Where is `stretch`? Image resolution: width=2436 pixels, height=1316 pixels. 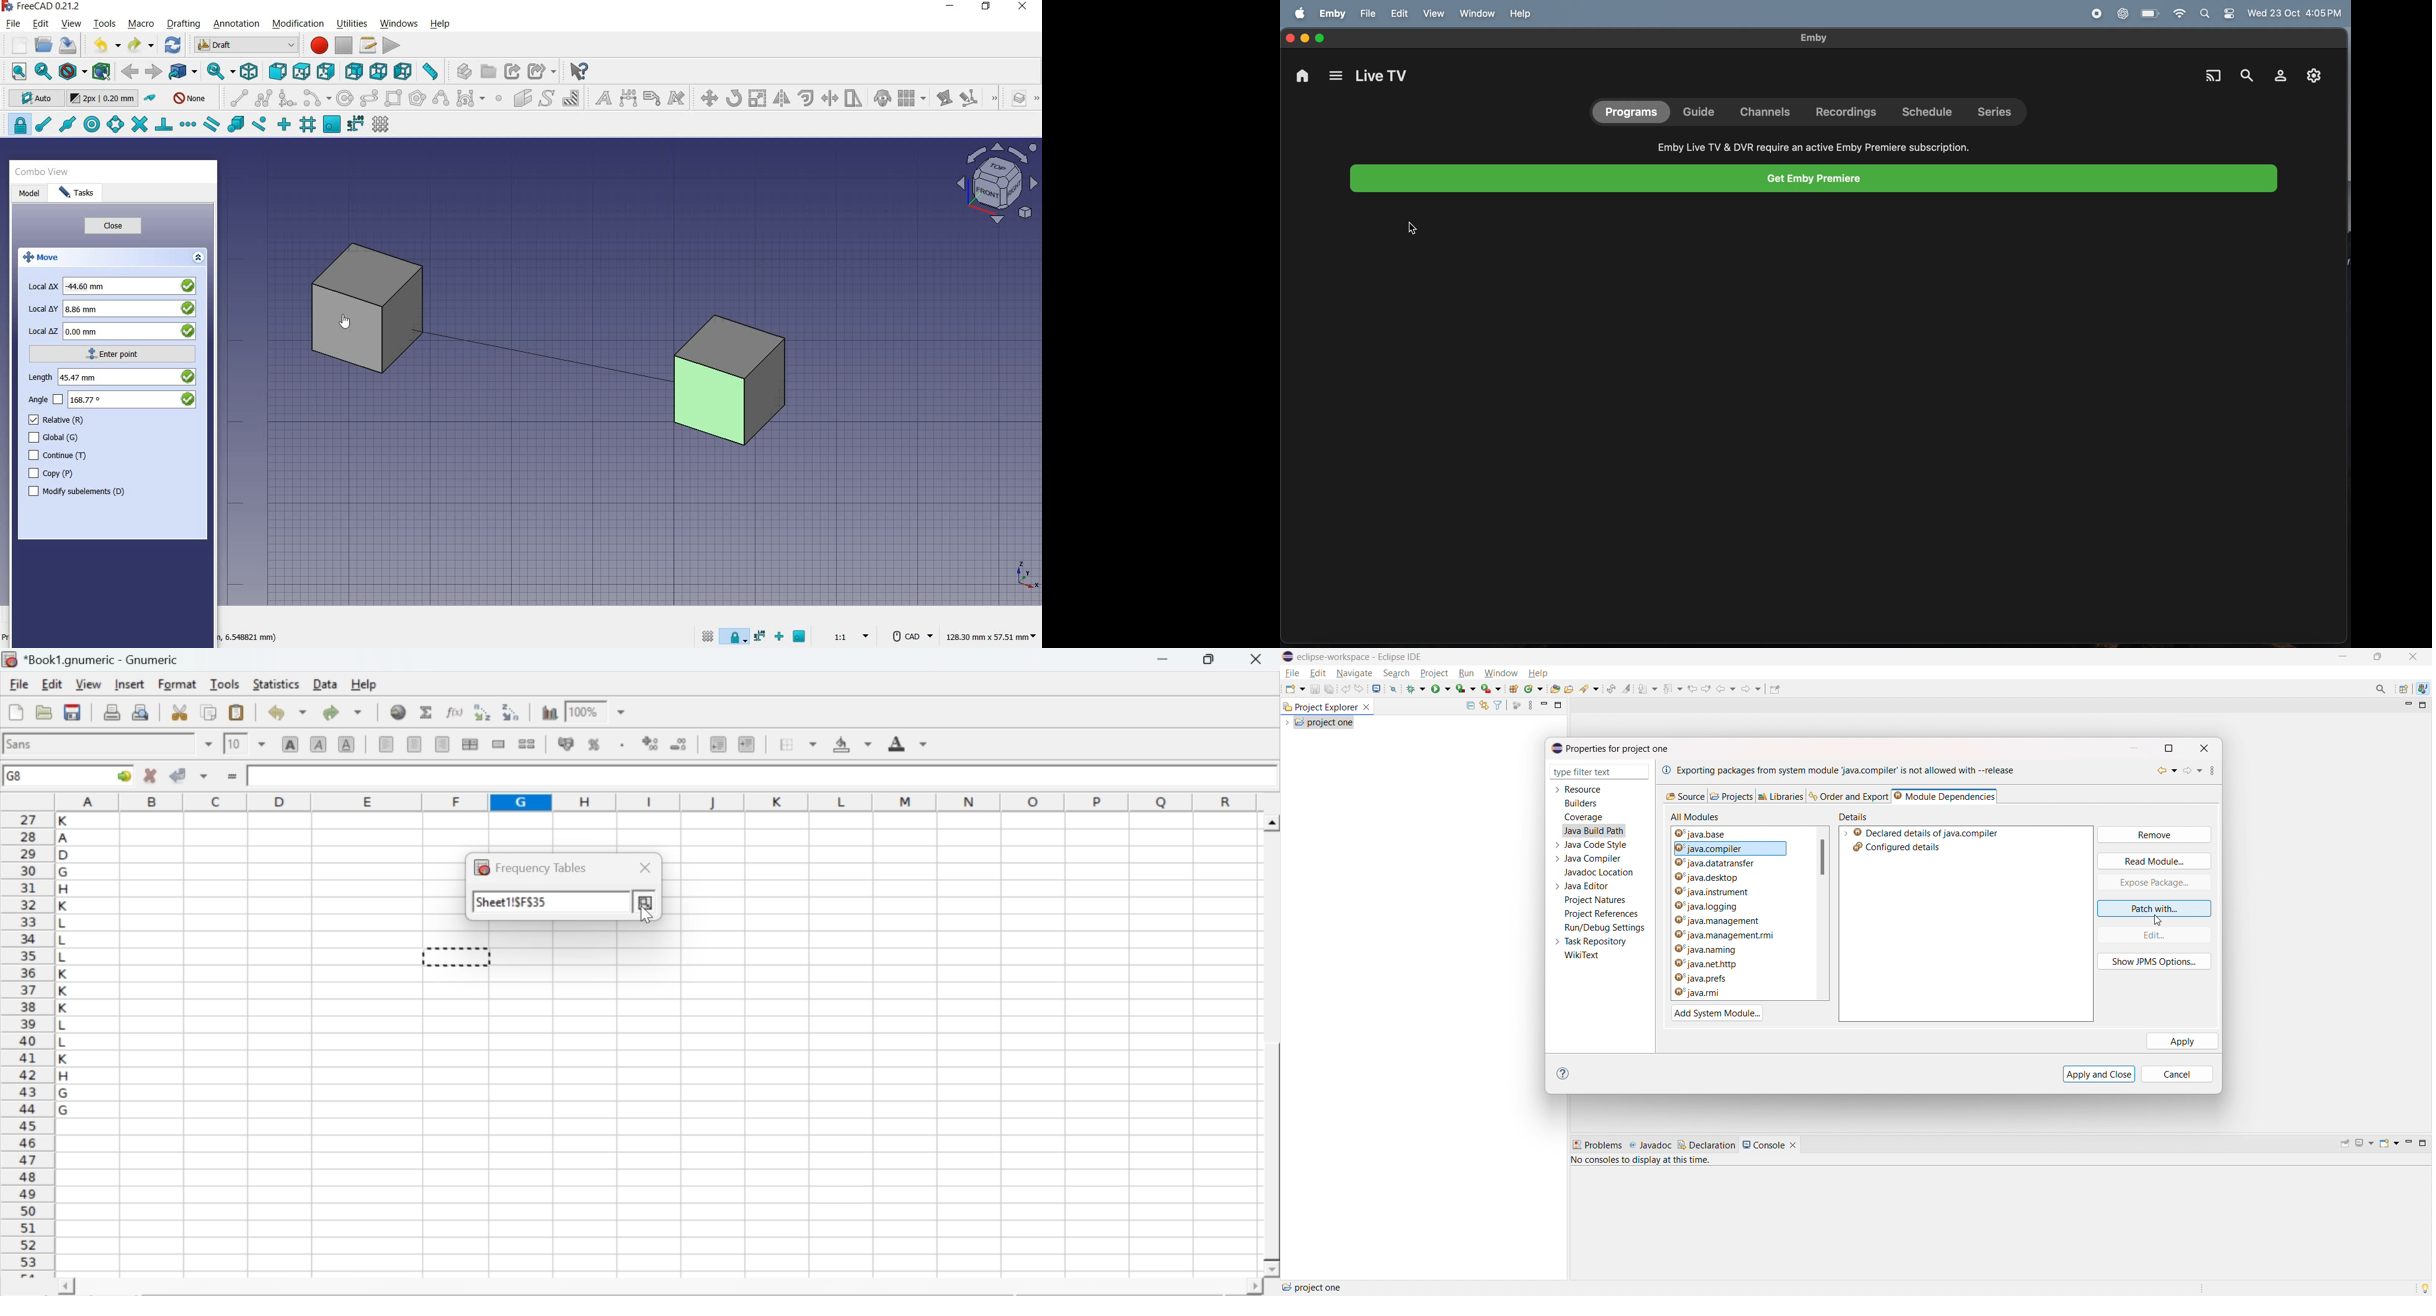 stretch is located at coordinates (854, 99).